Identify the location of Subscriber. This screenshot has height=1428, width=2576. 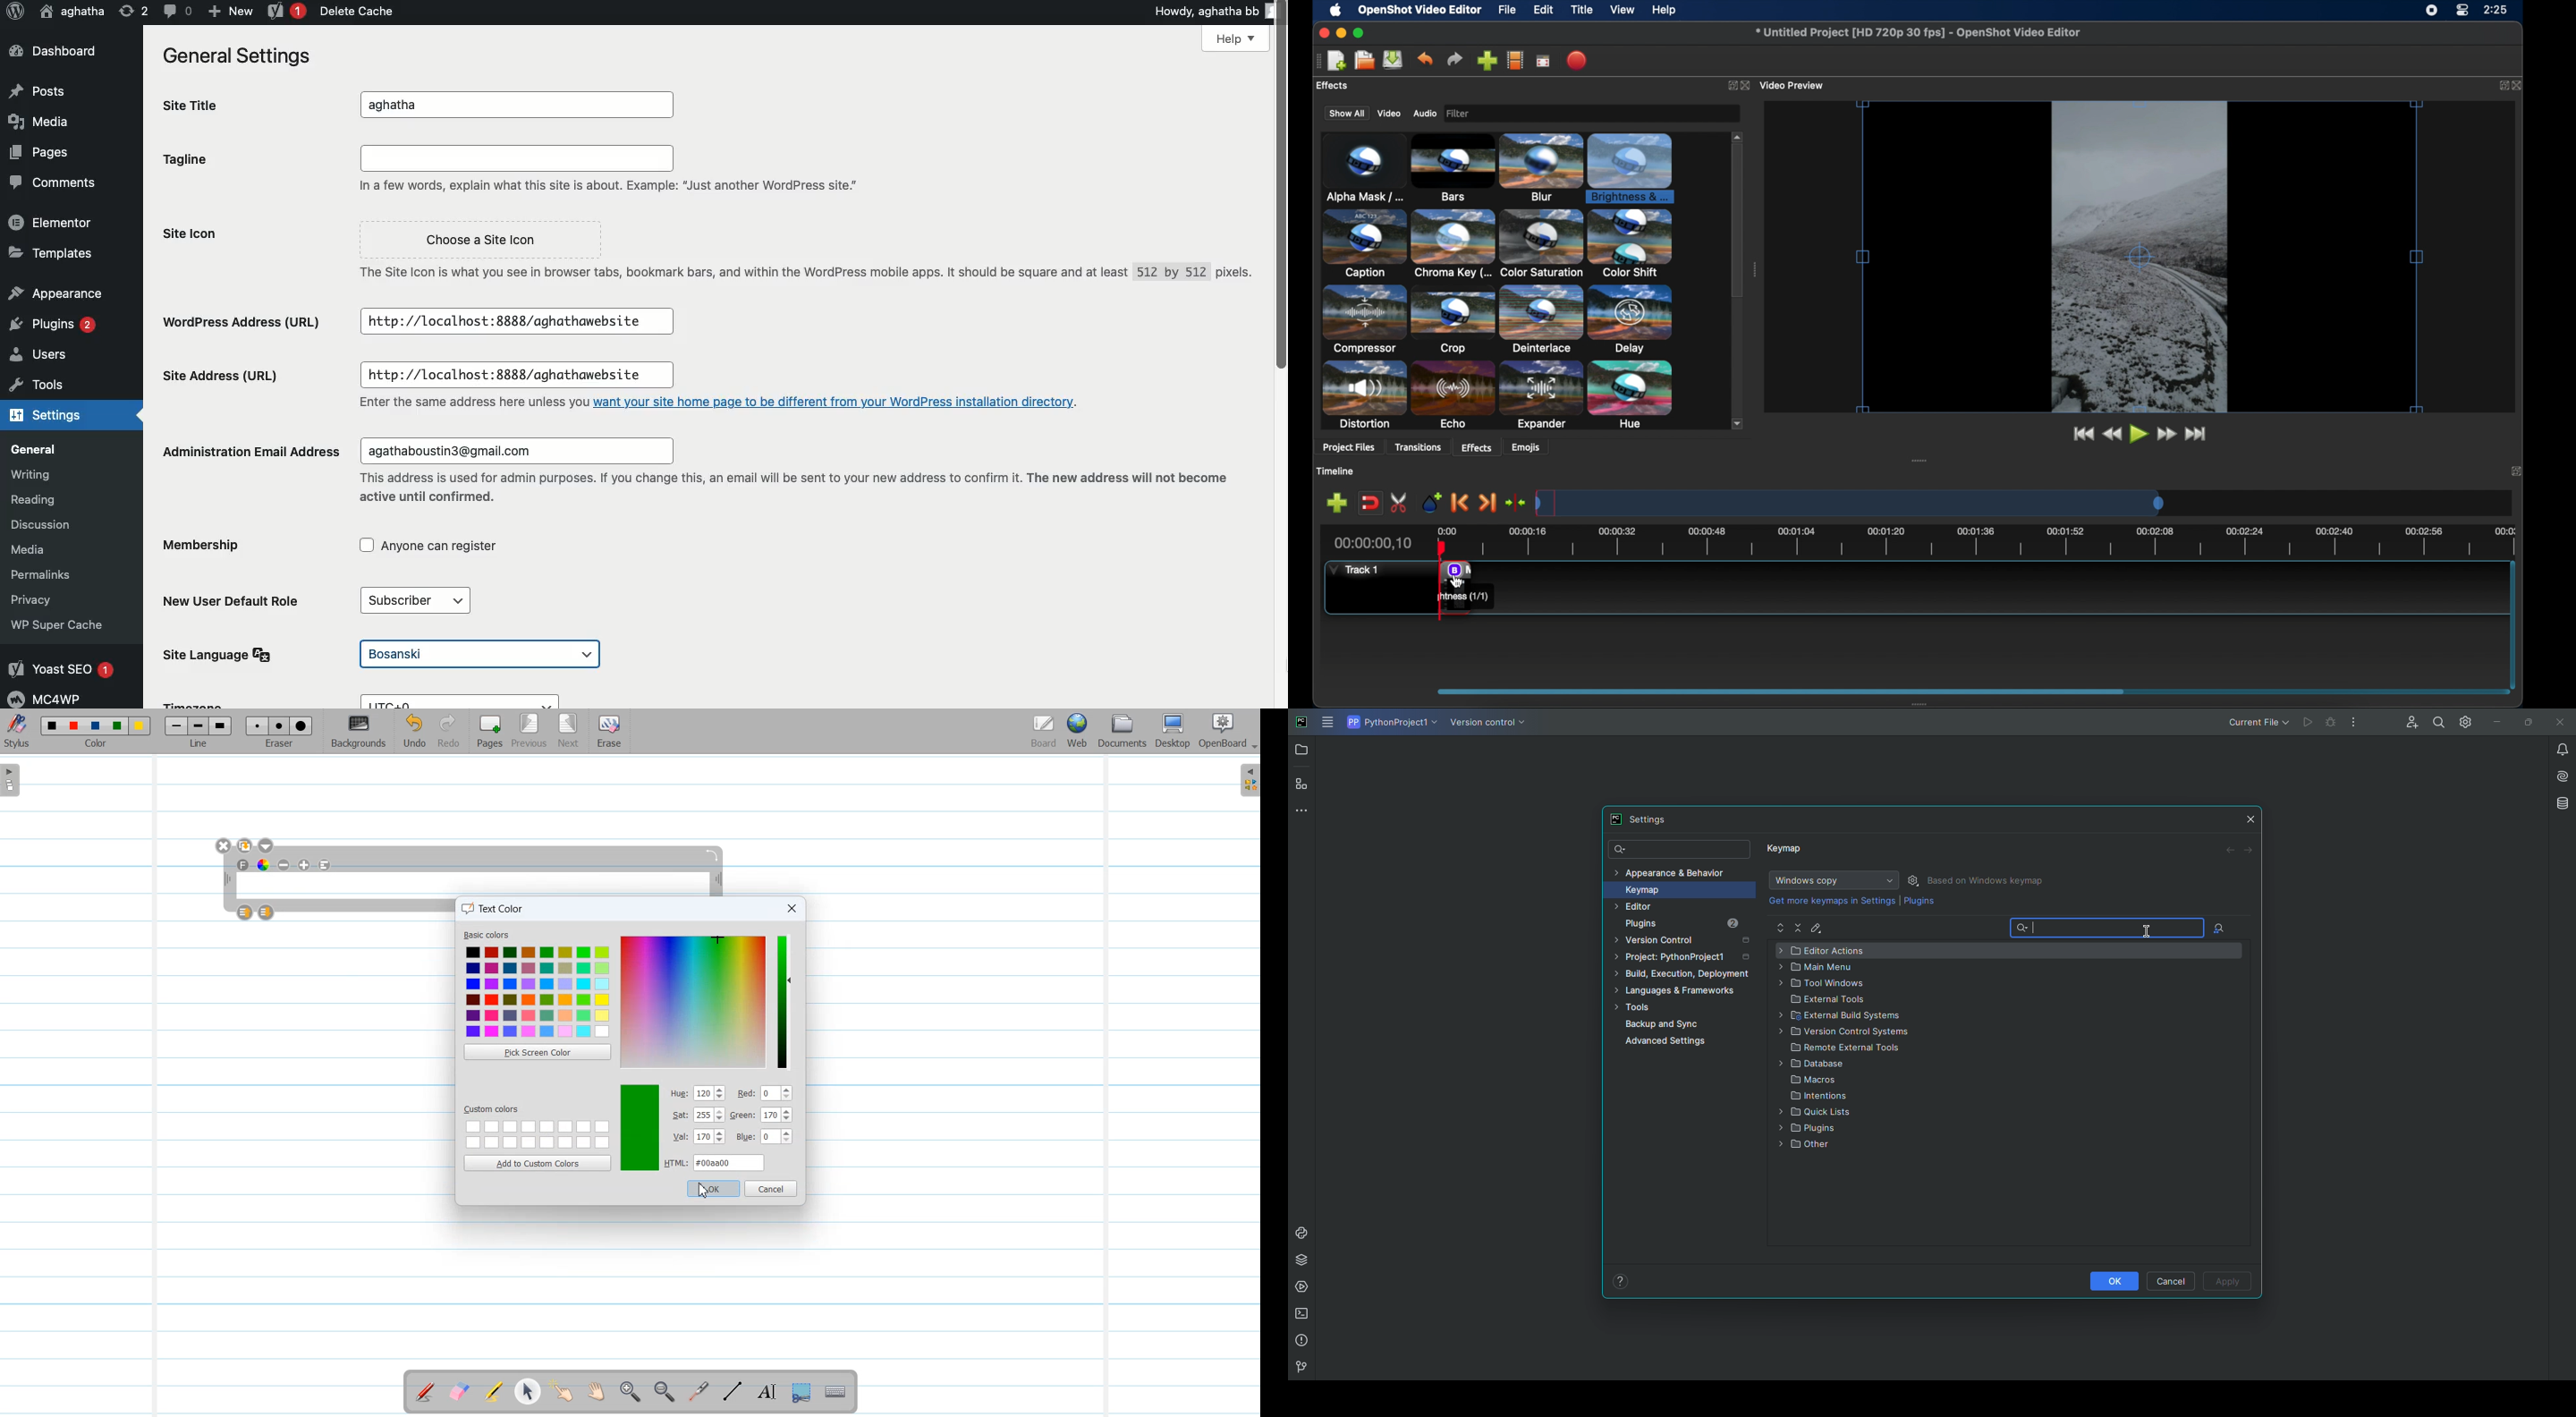
(422, 601).